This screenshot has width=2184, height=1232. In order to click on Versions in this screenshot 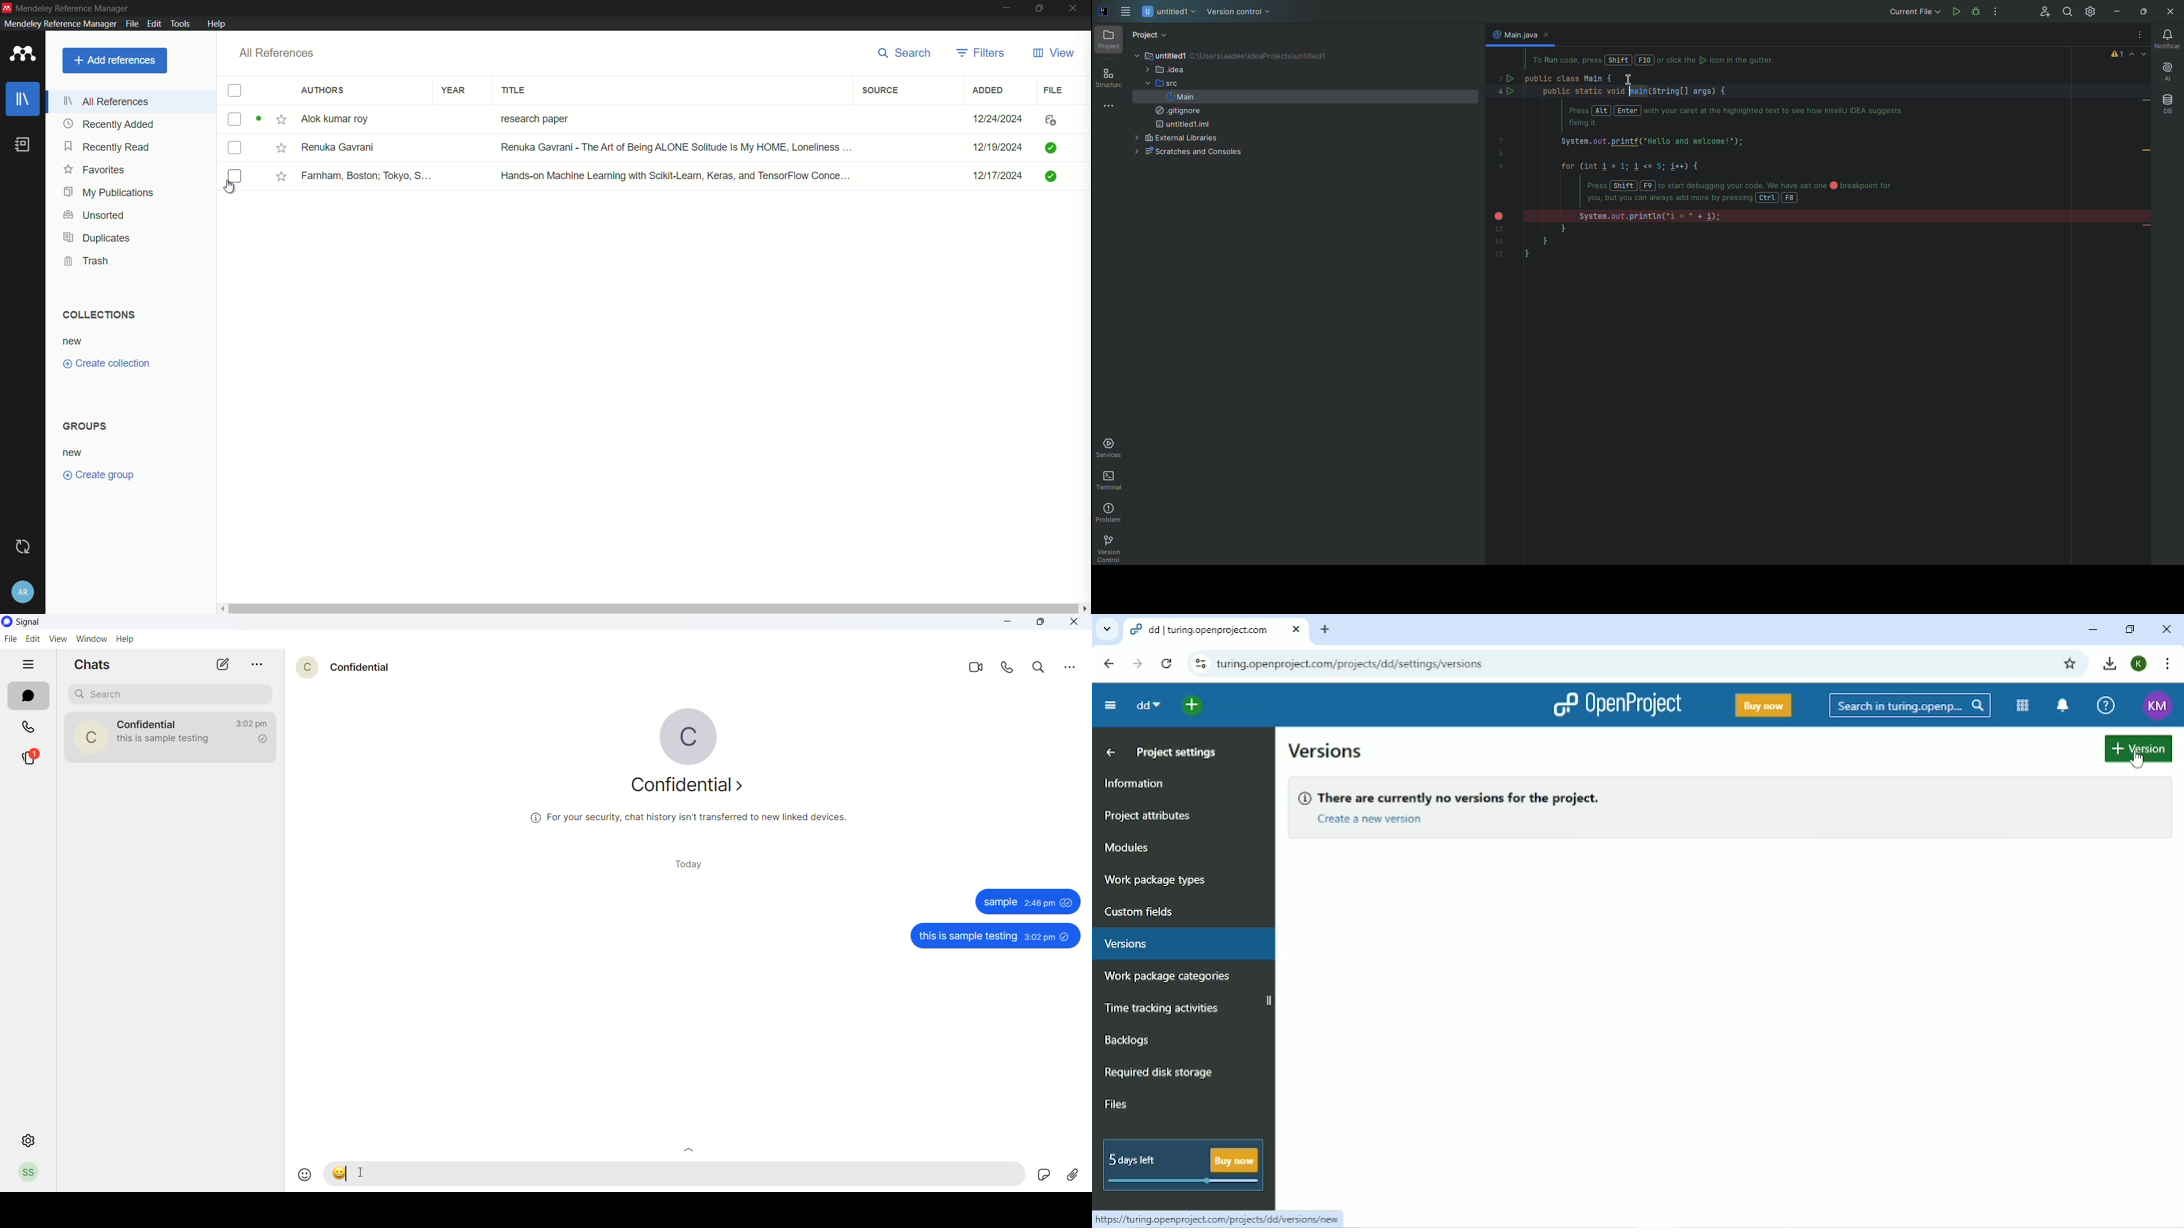, I will do `click(1125, 944)`.